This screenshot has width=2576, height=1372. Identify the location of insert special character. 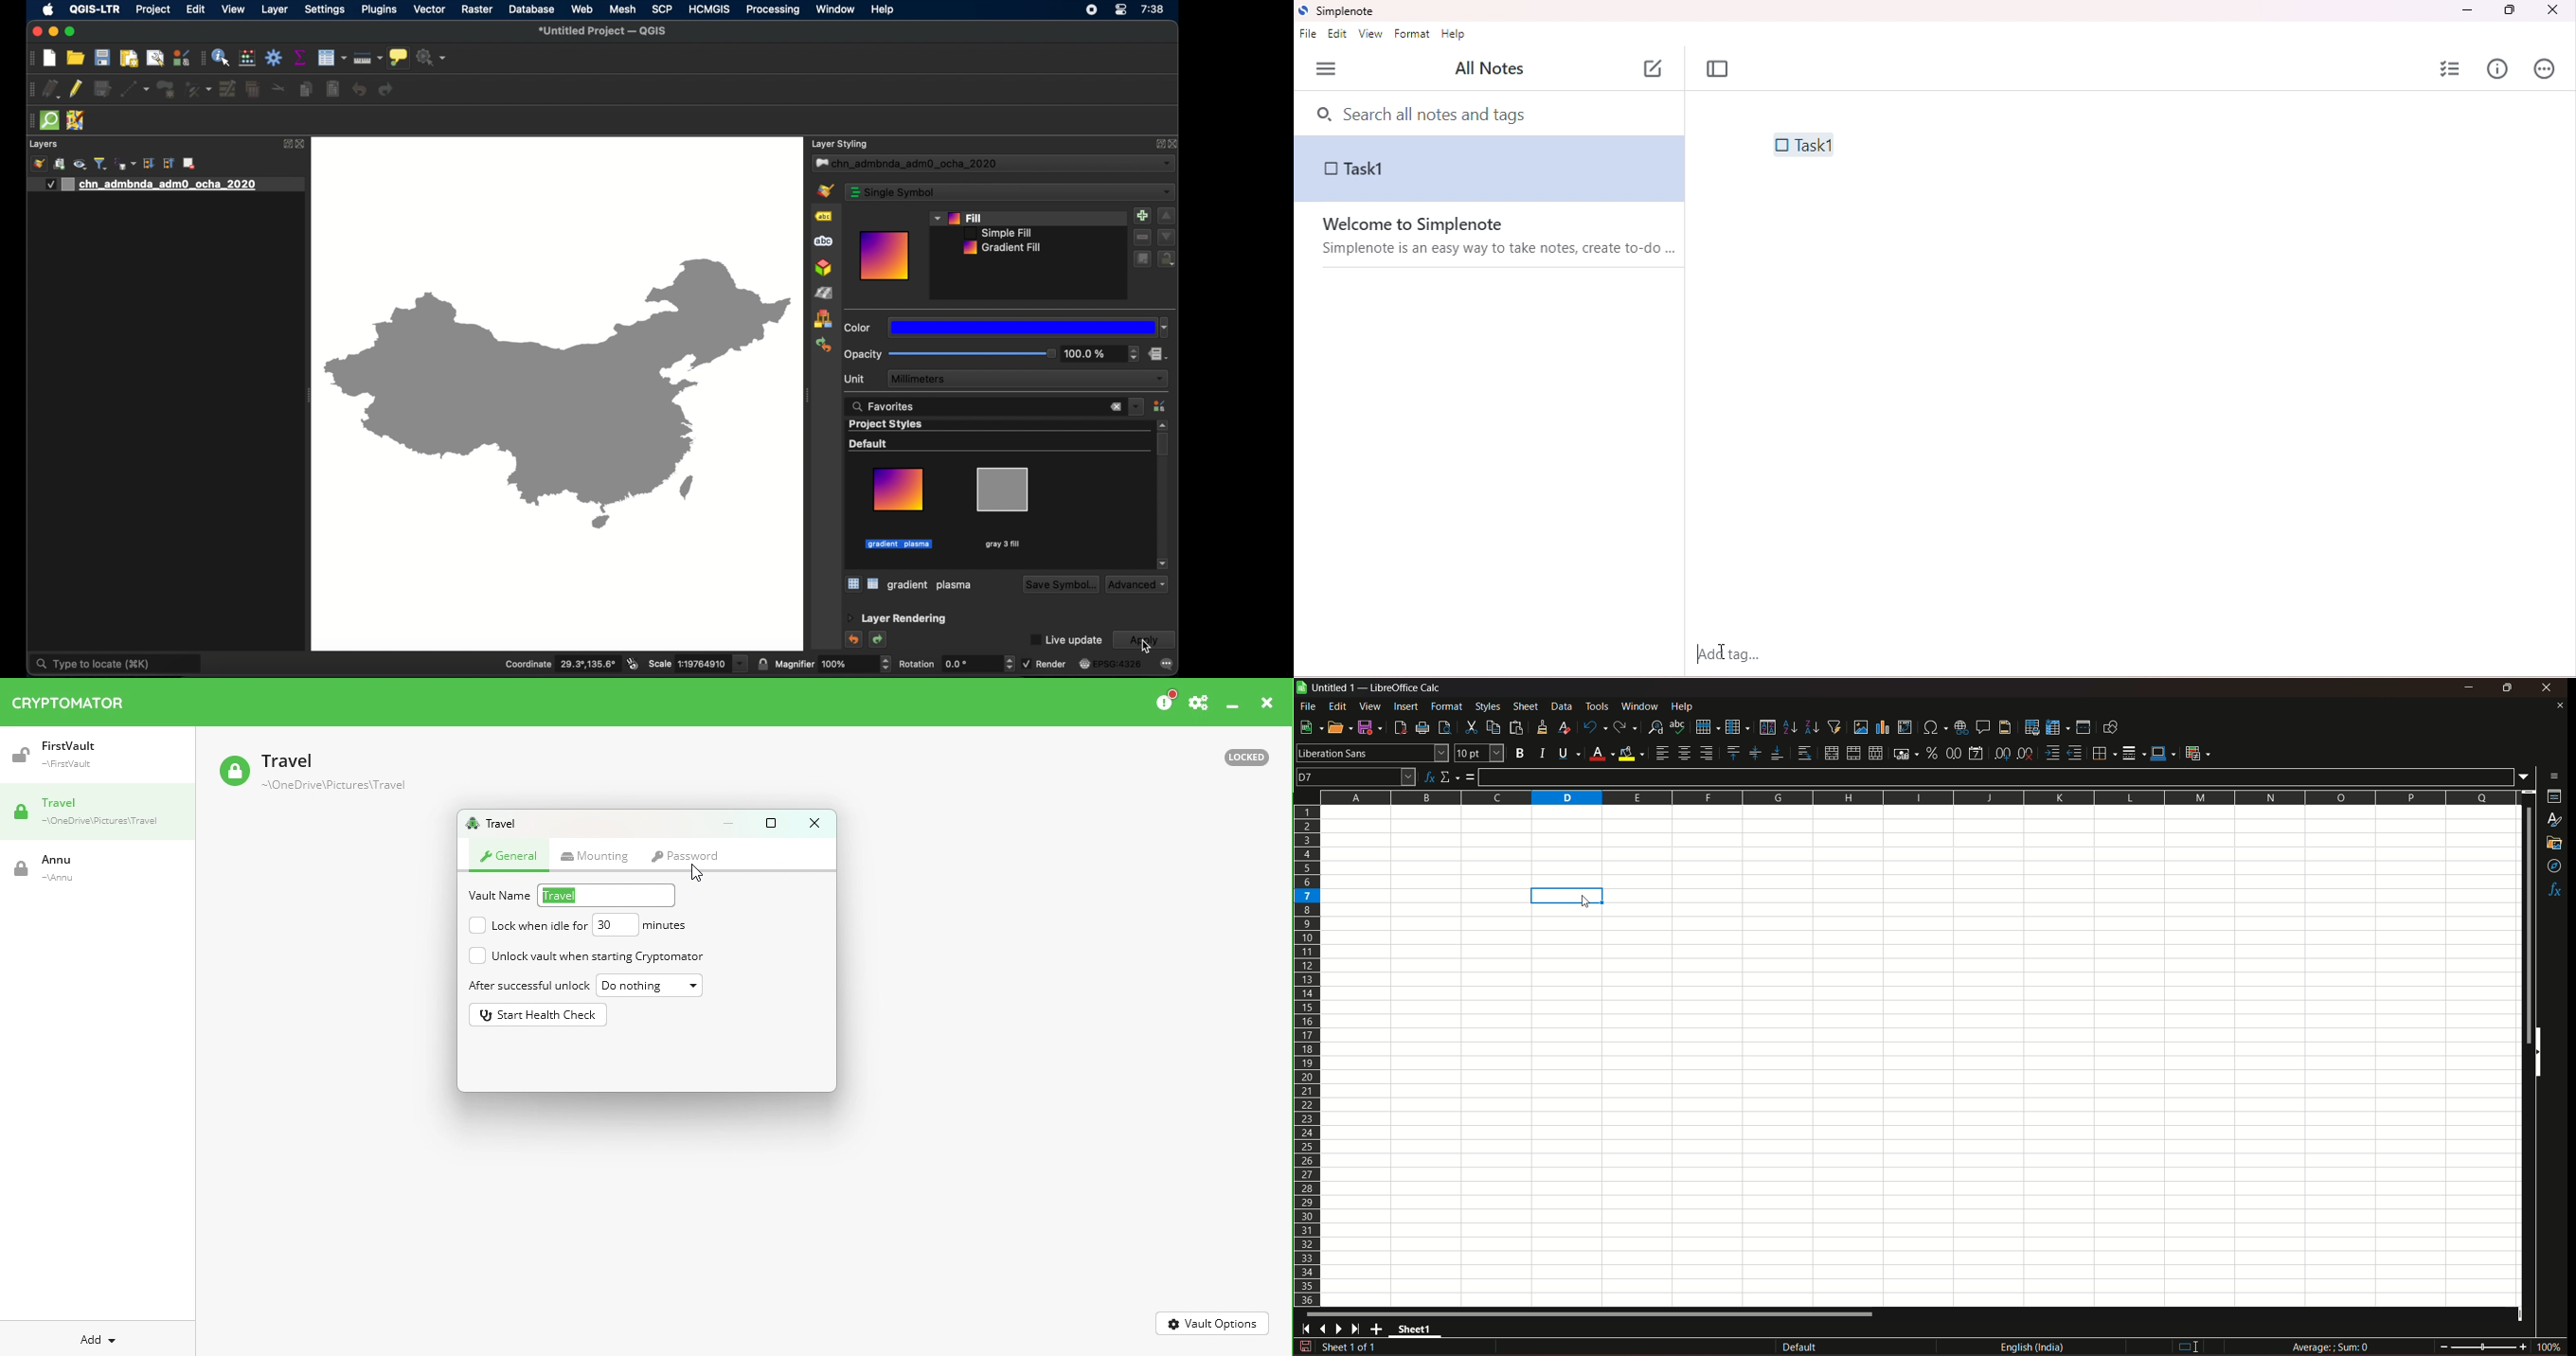
(1933, 726).